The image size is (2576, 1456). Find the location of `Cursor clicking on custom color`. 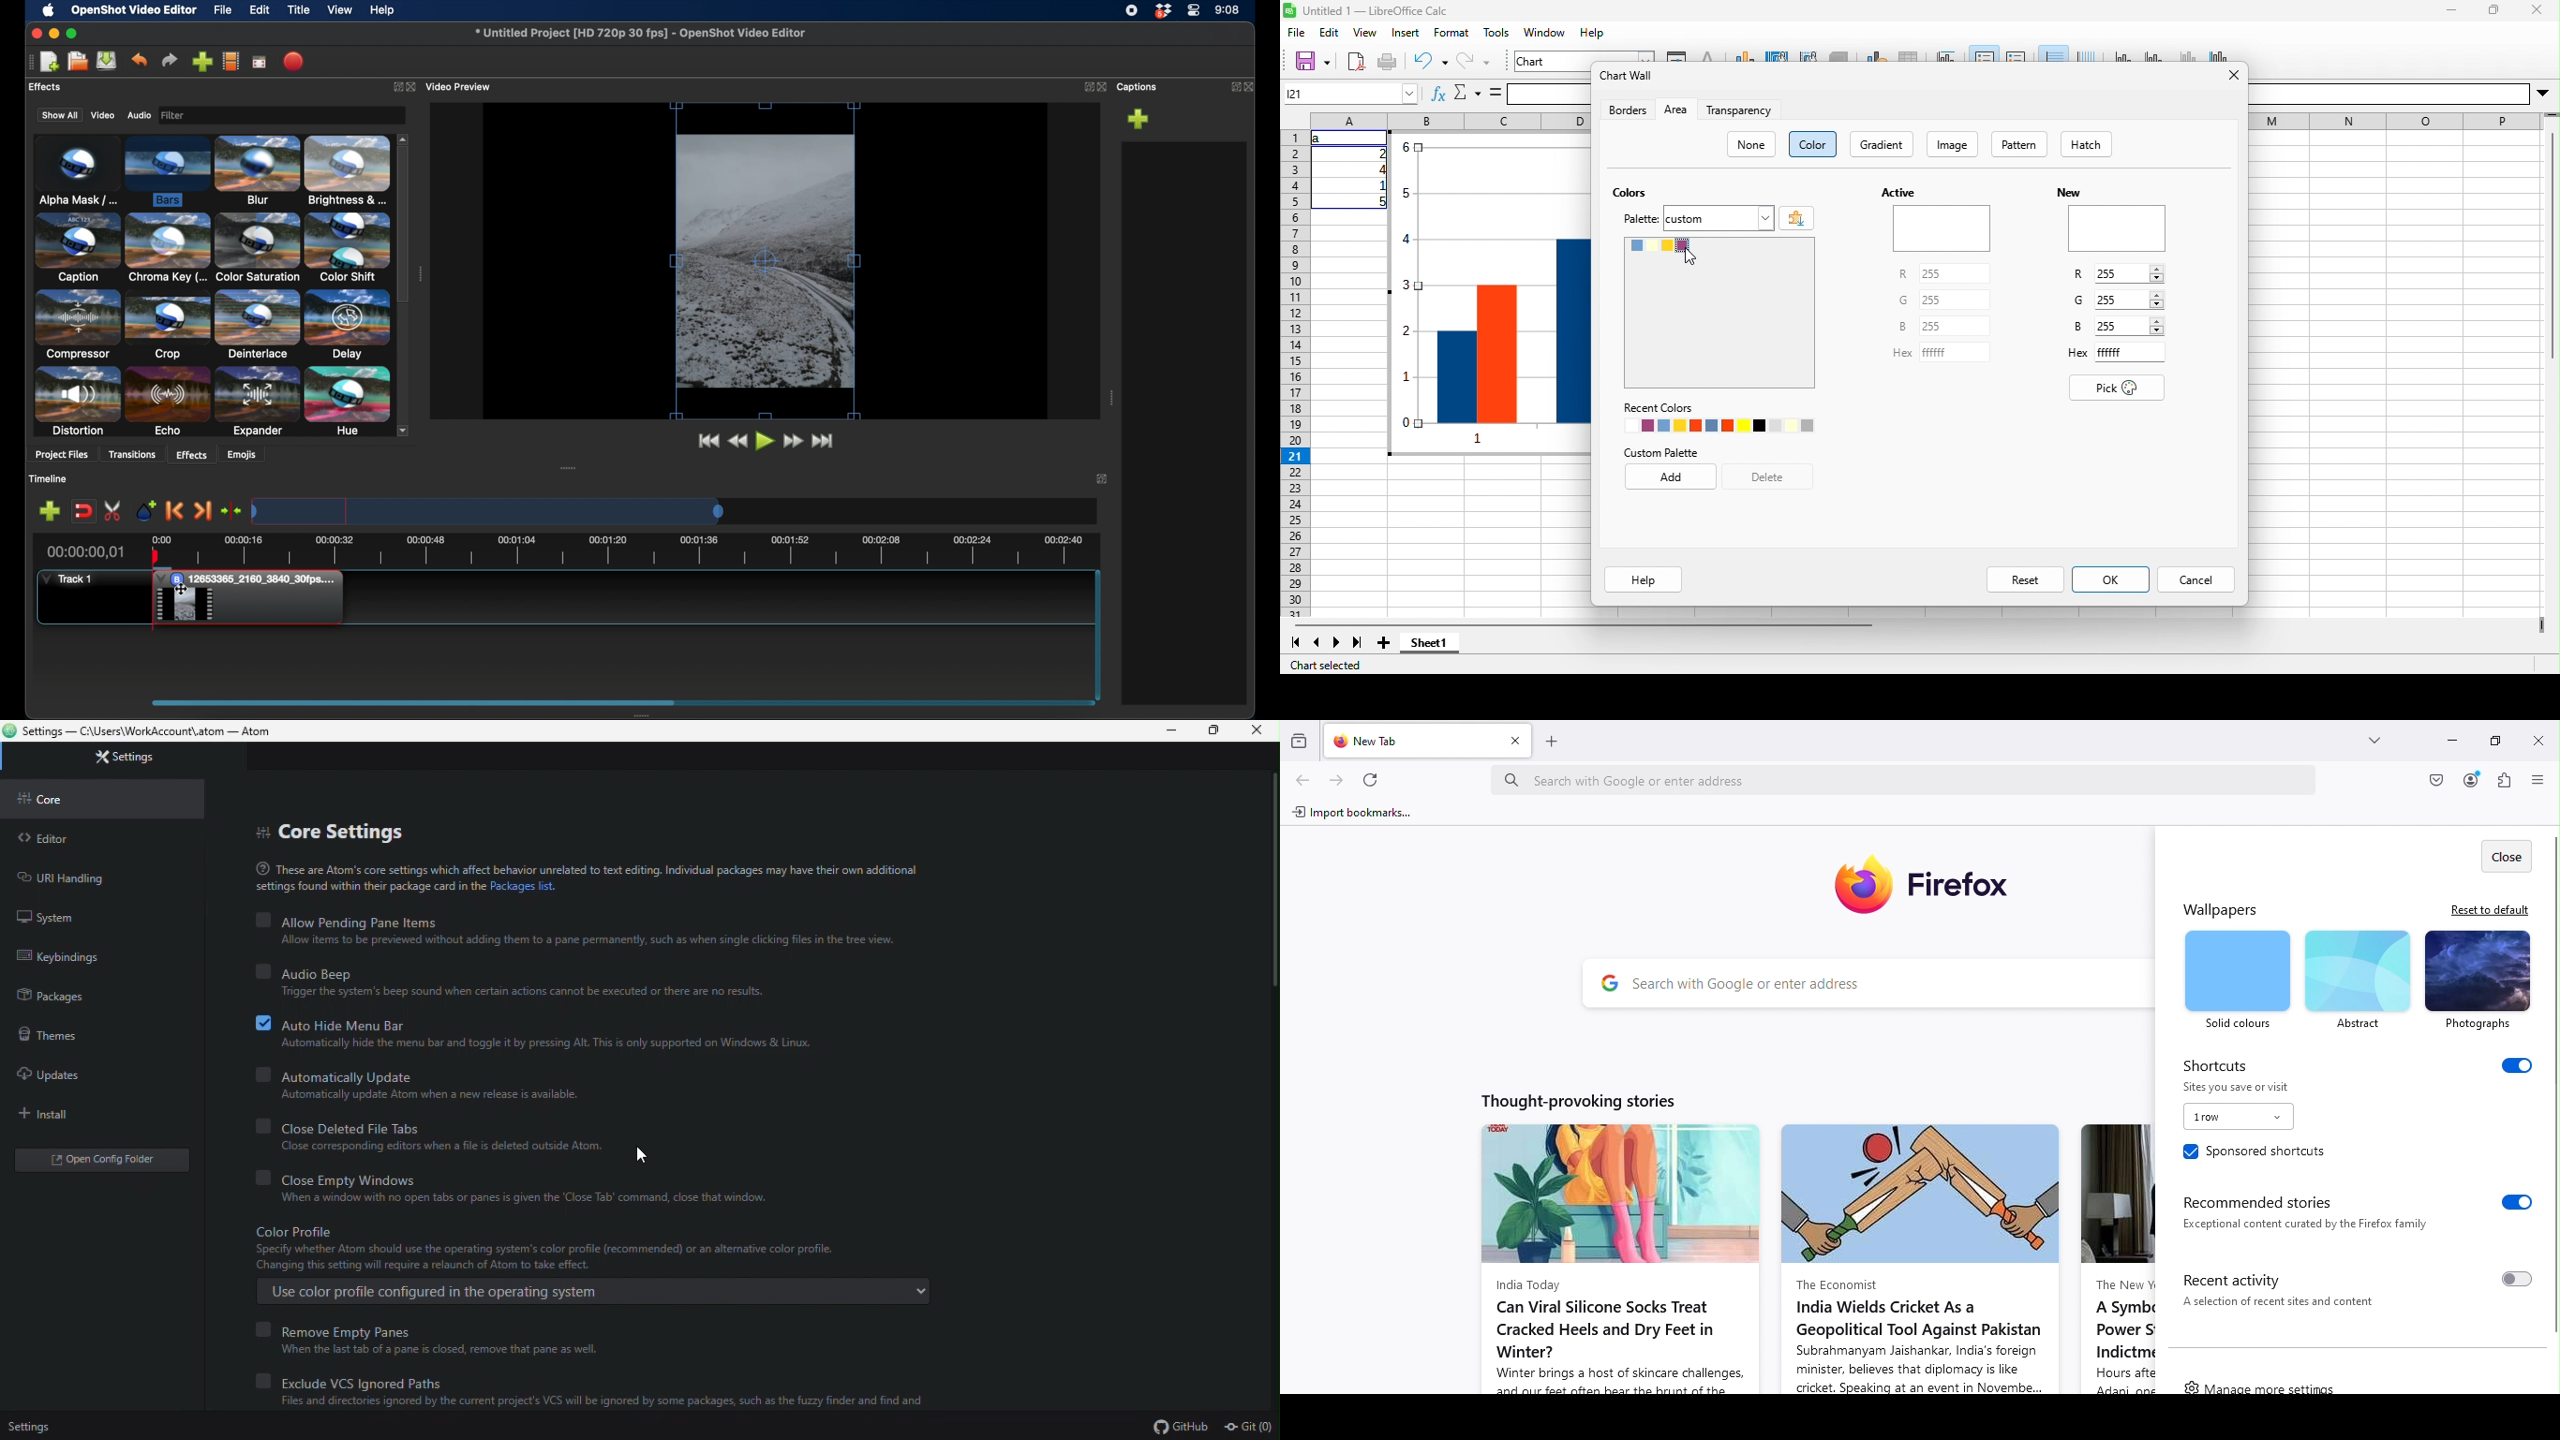

Cursor clicking on custom color is located at coordinates (1690, 257).